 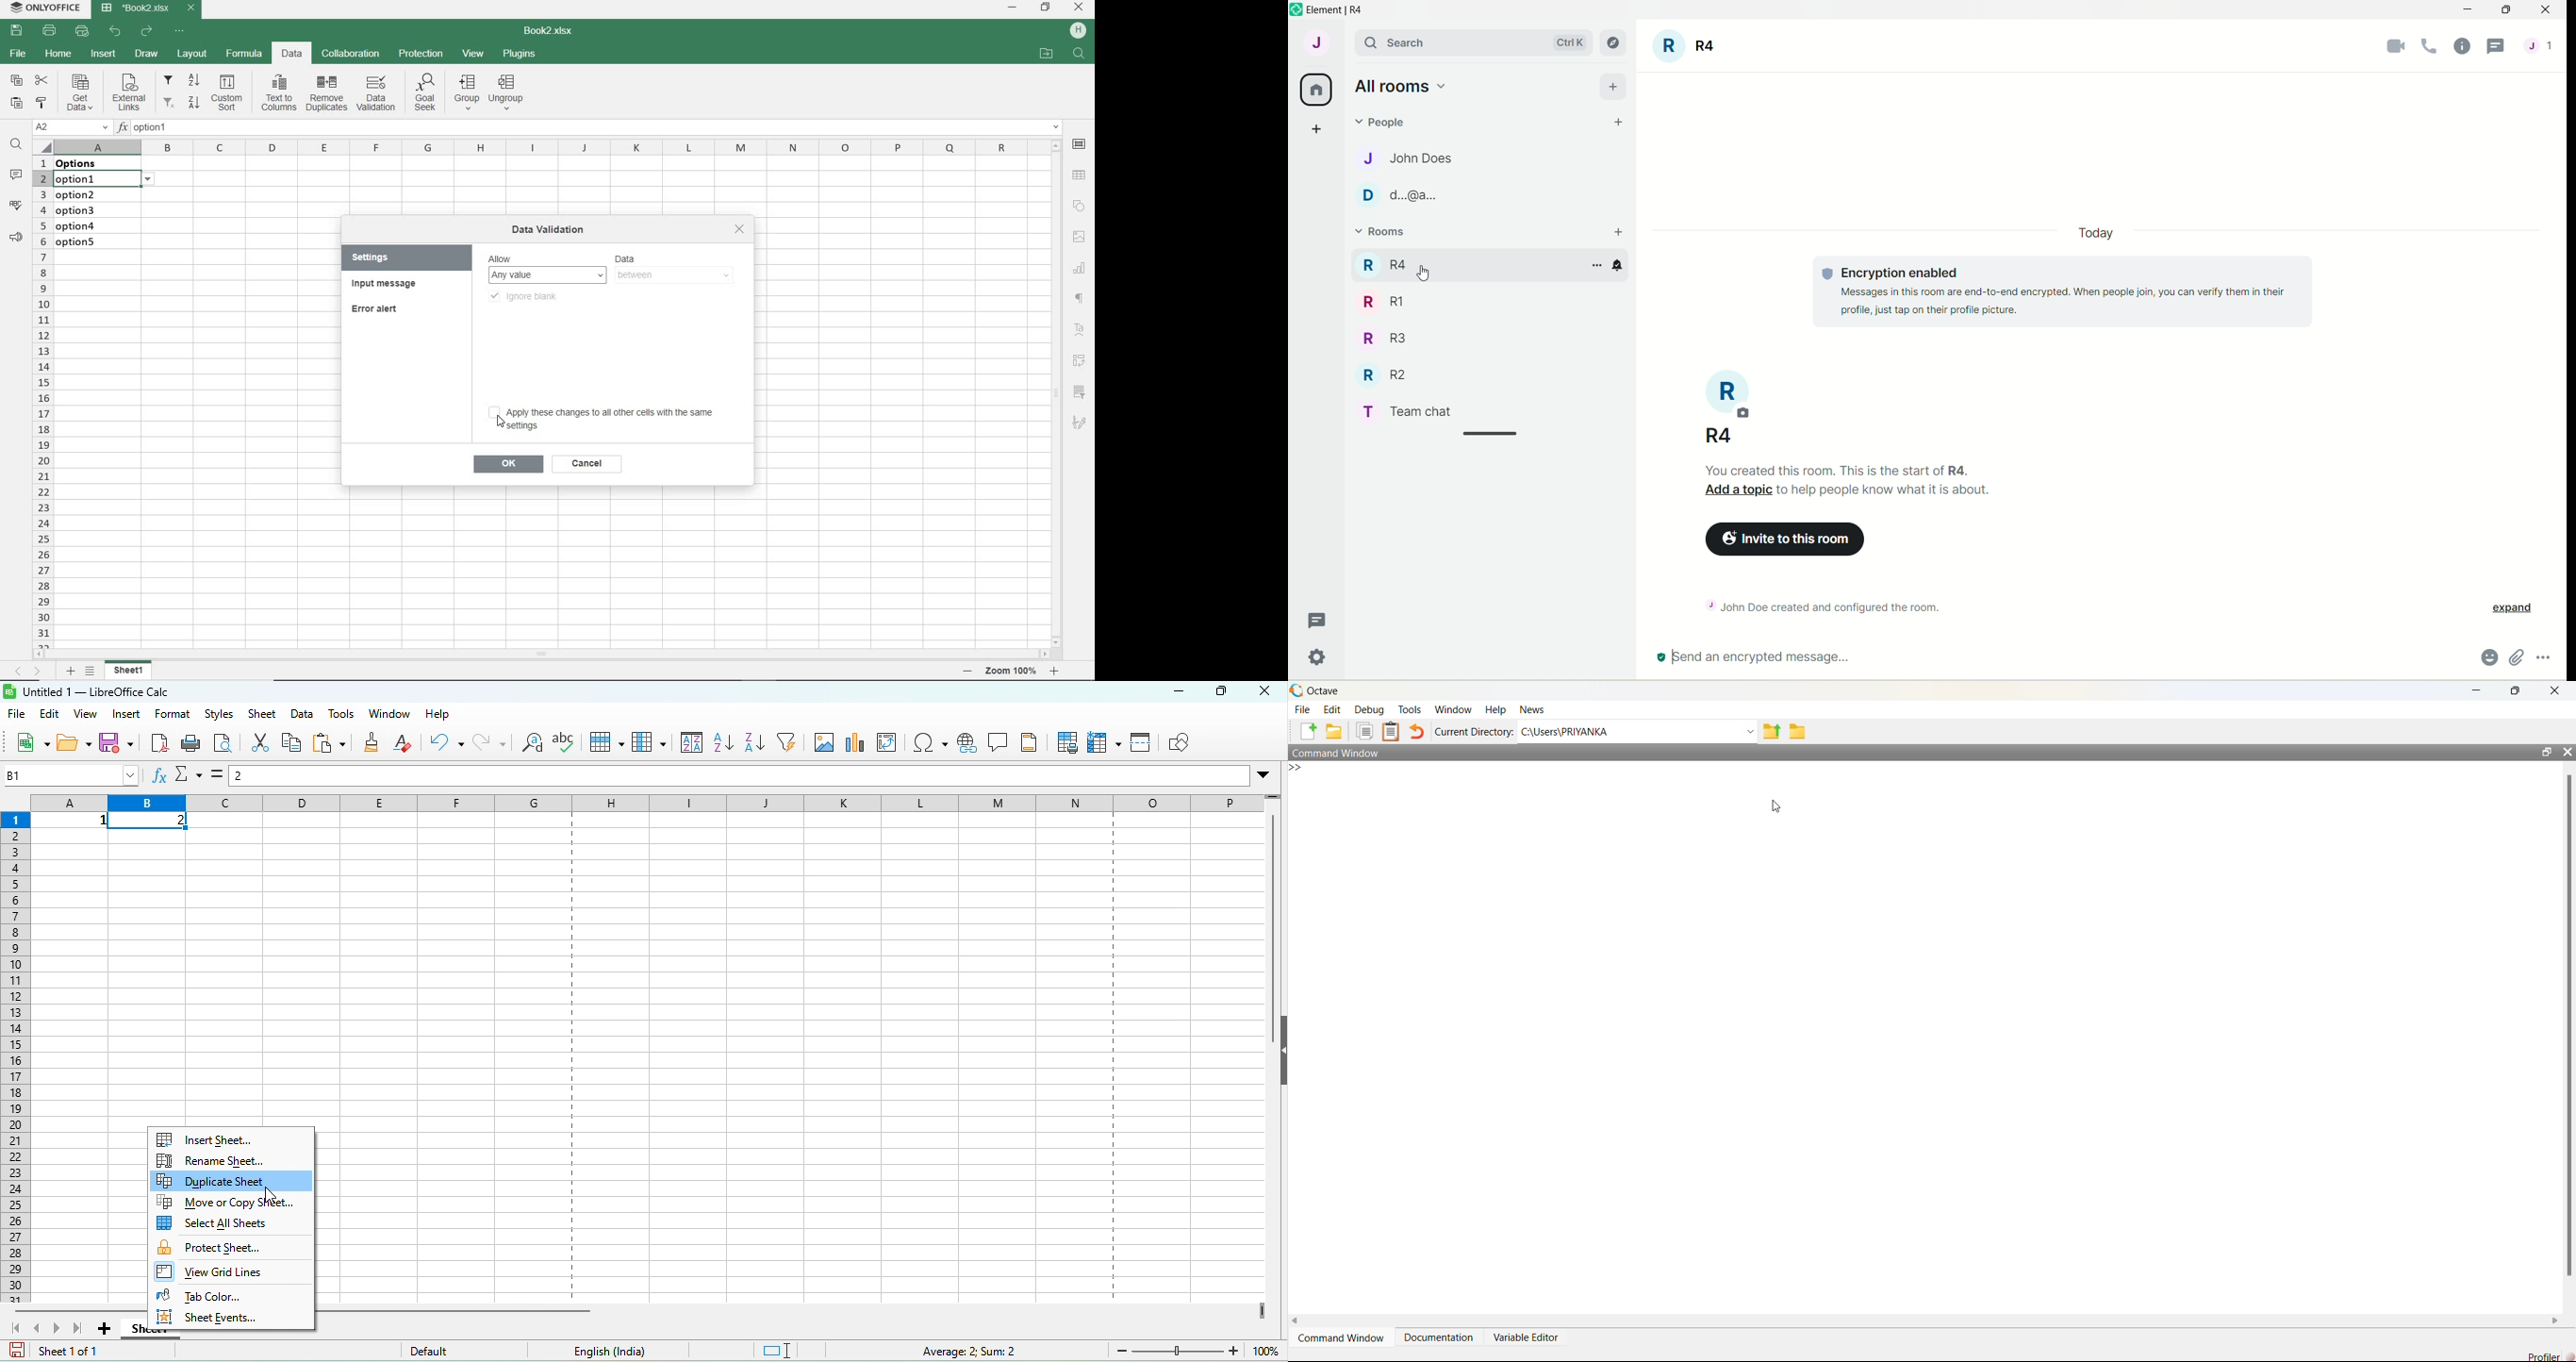 I want to click on edit, so click(x=50, y=715).